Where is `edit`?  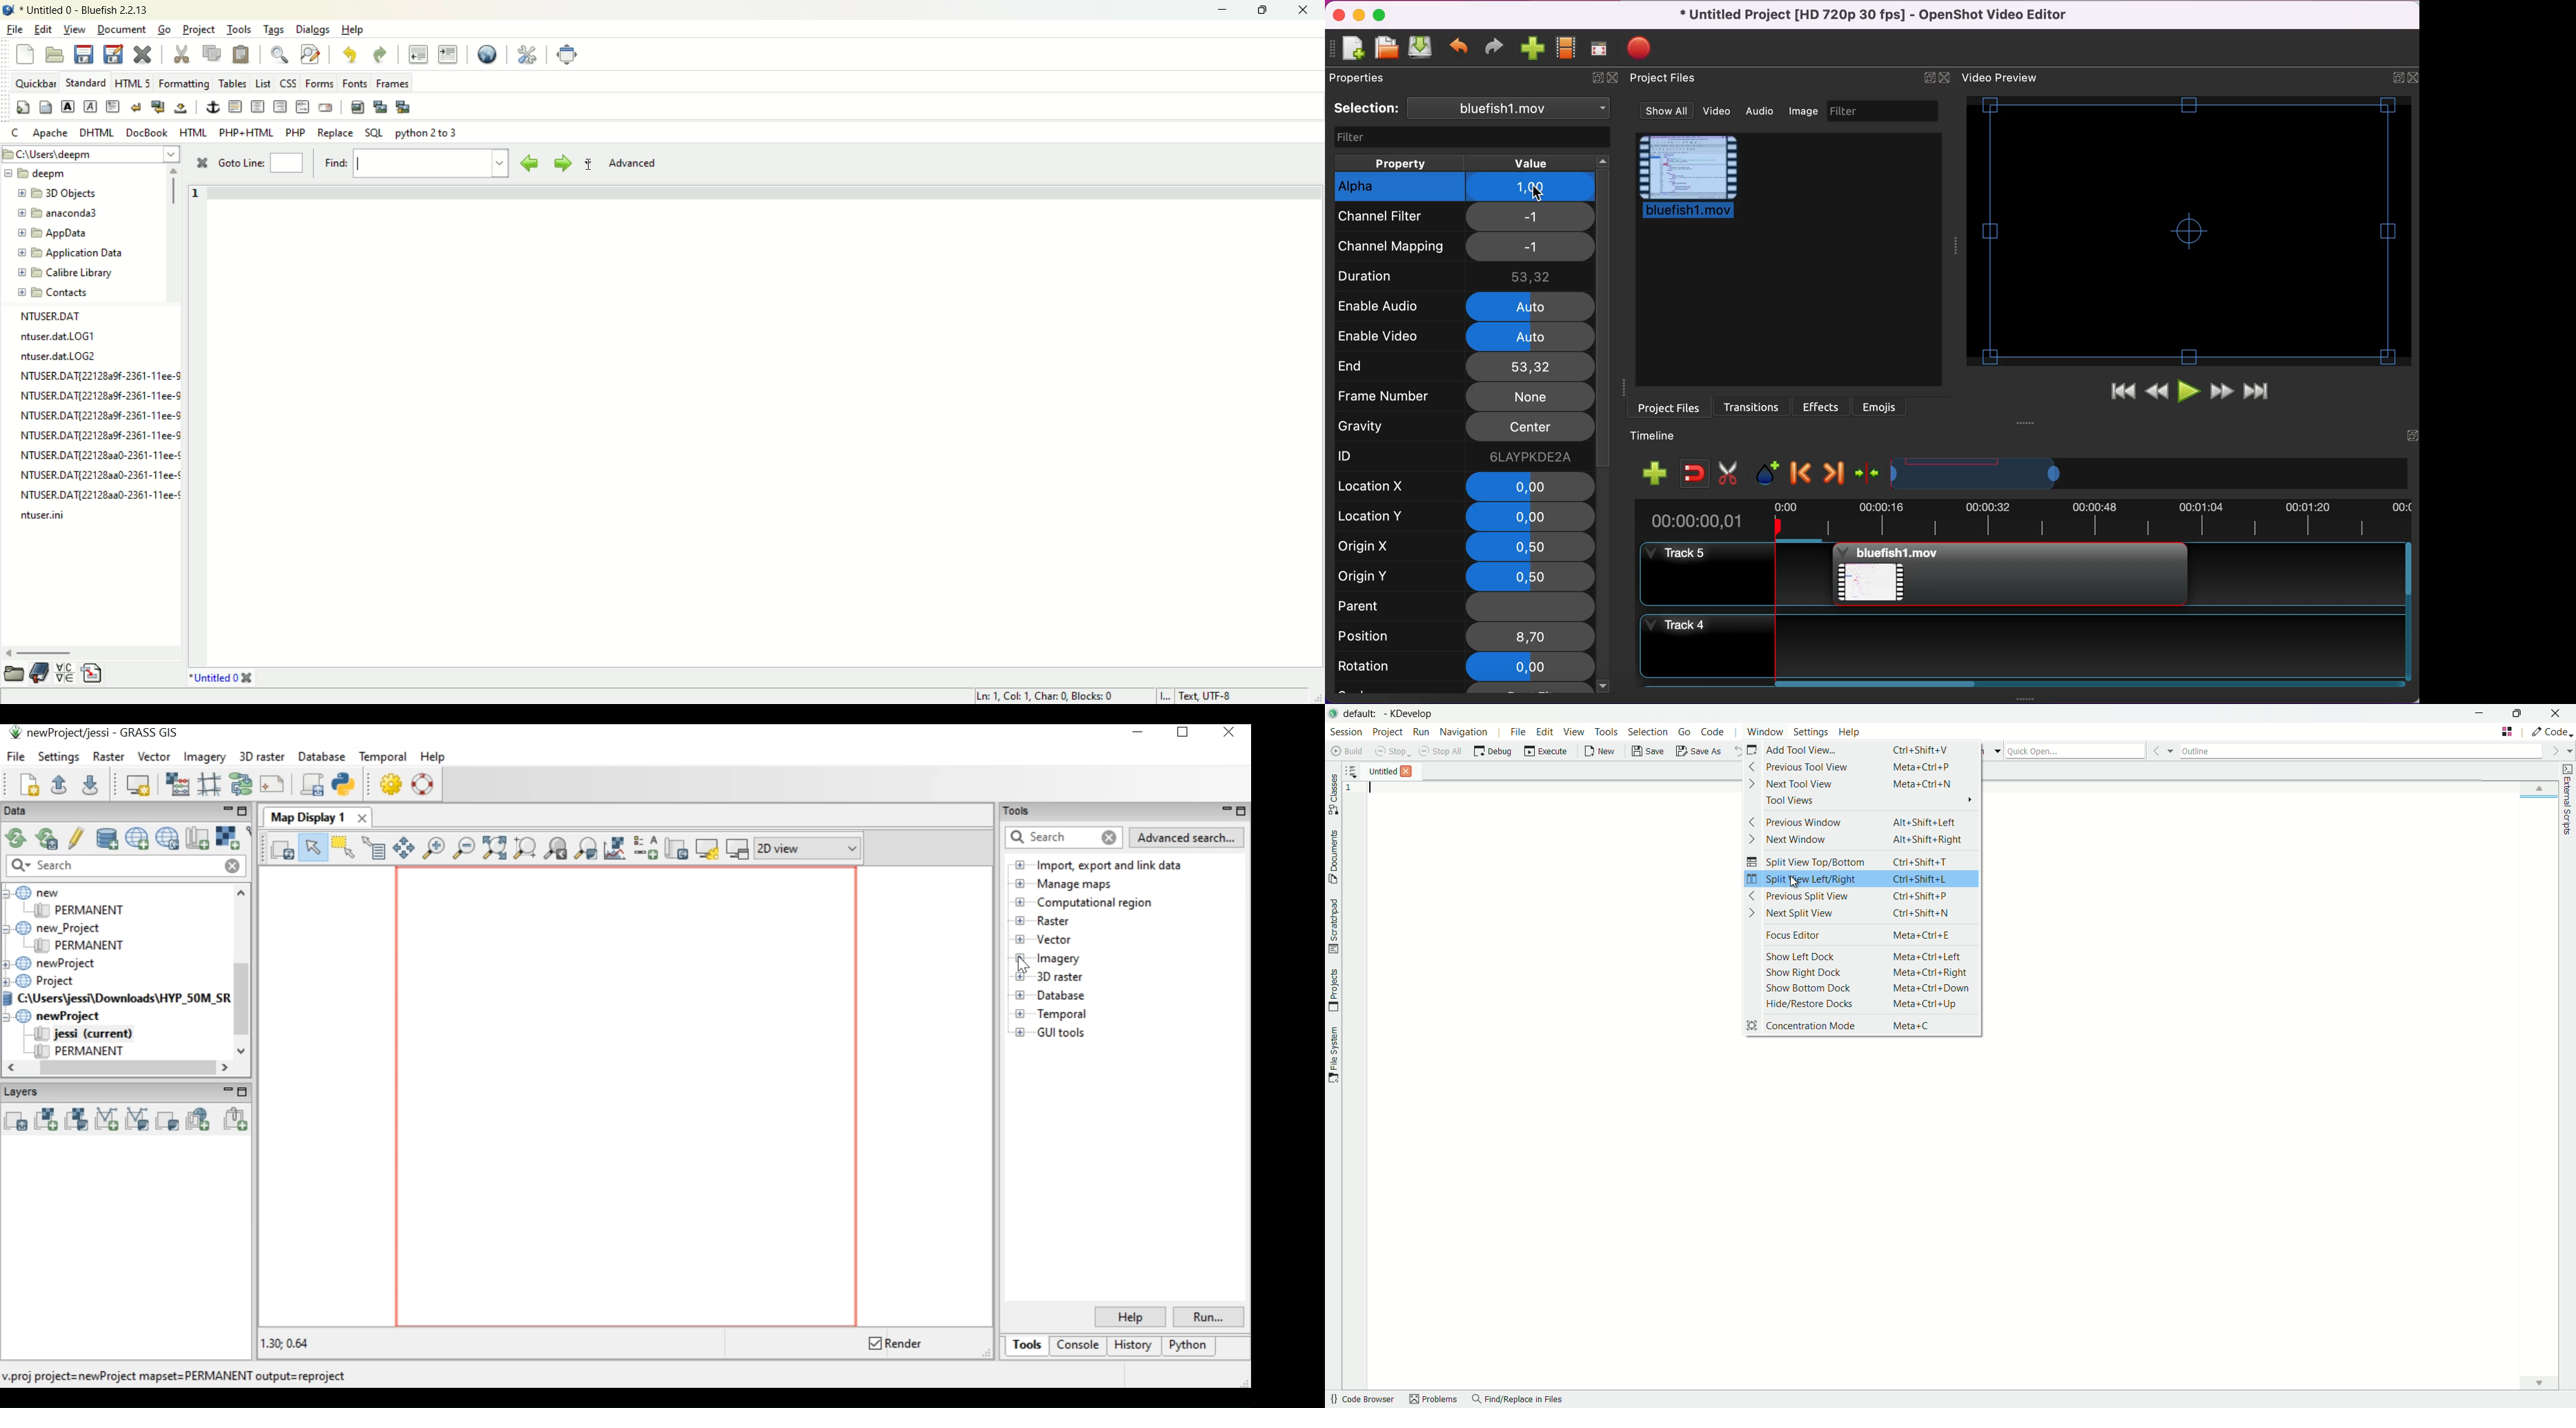 edit is located at coordinates (43, 29).